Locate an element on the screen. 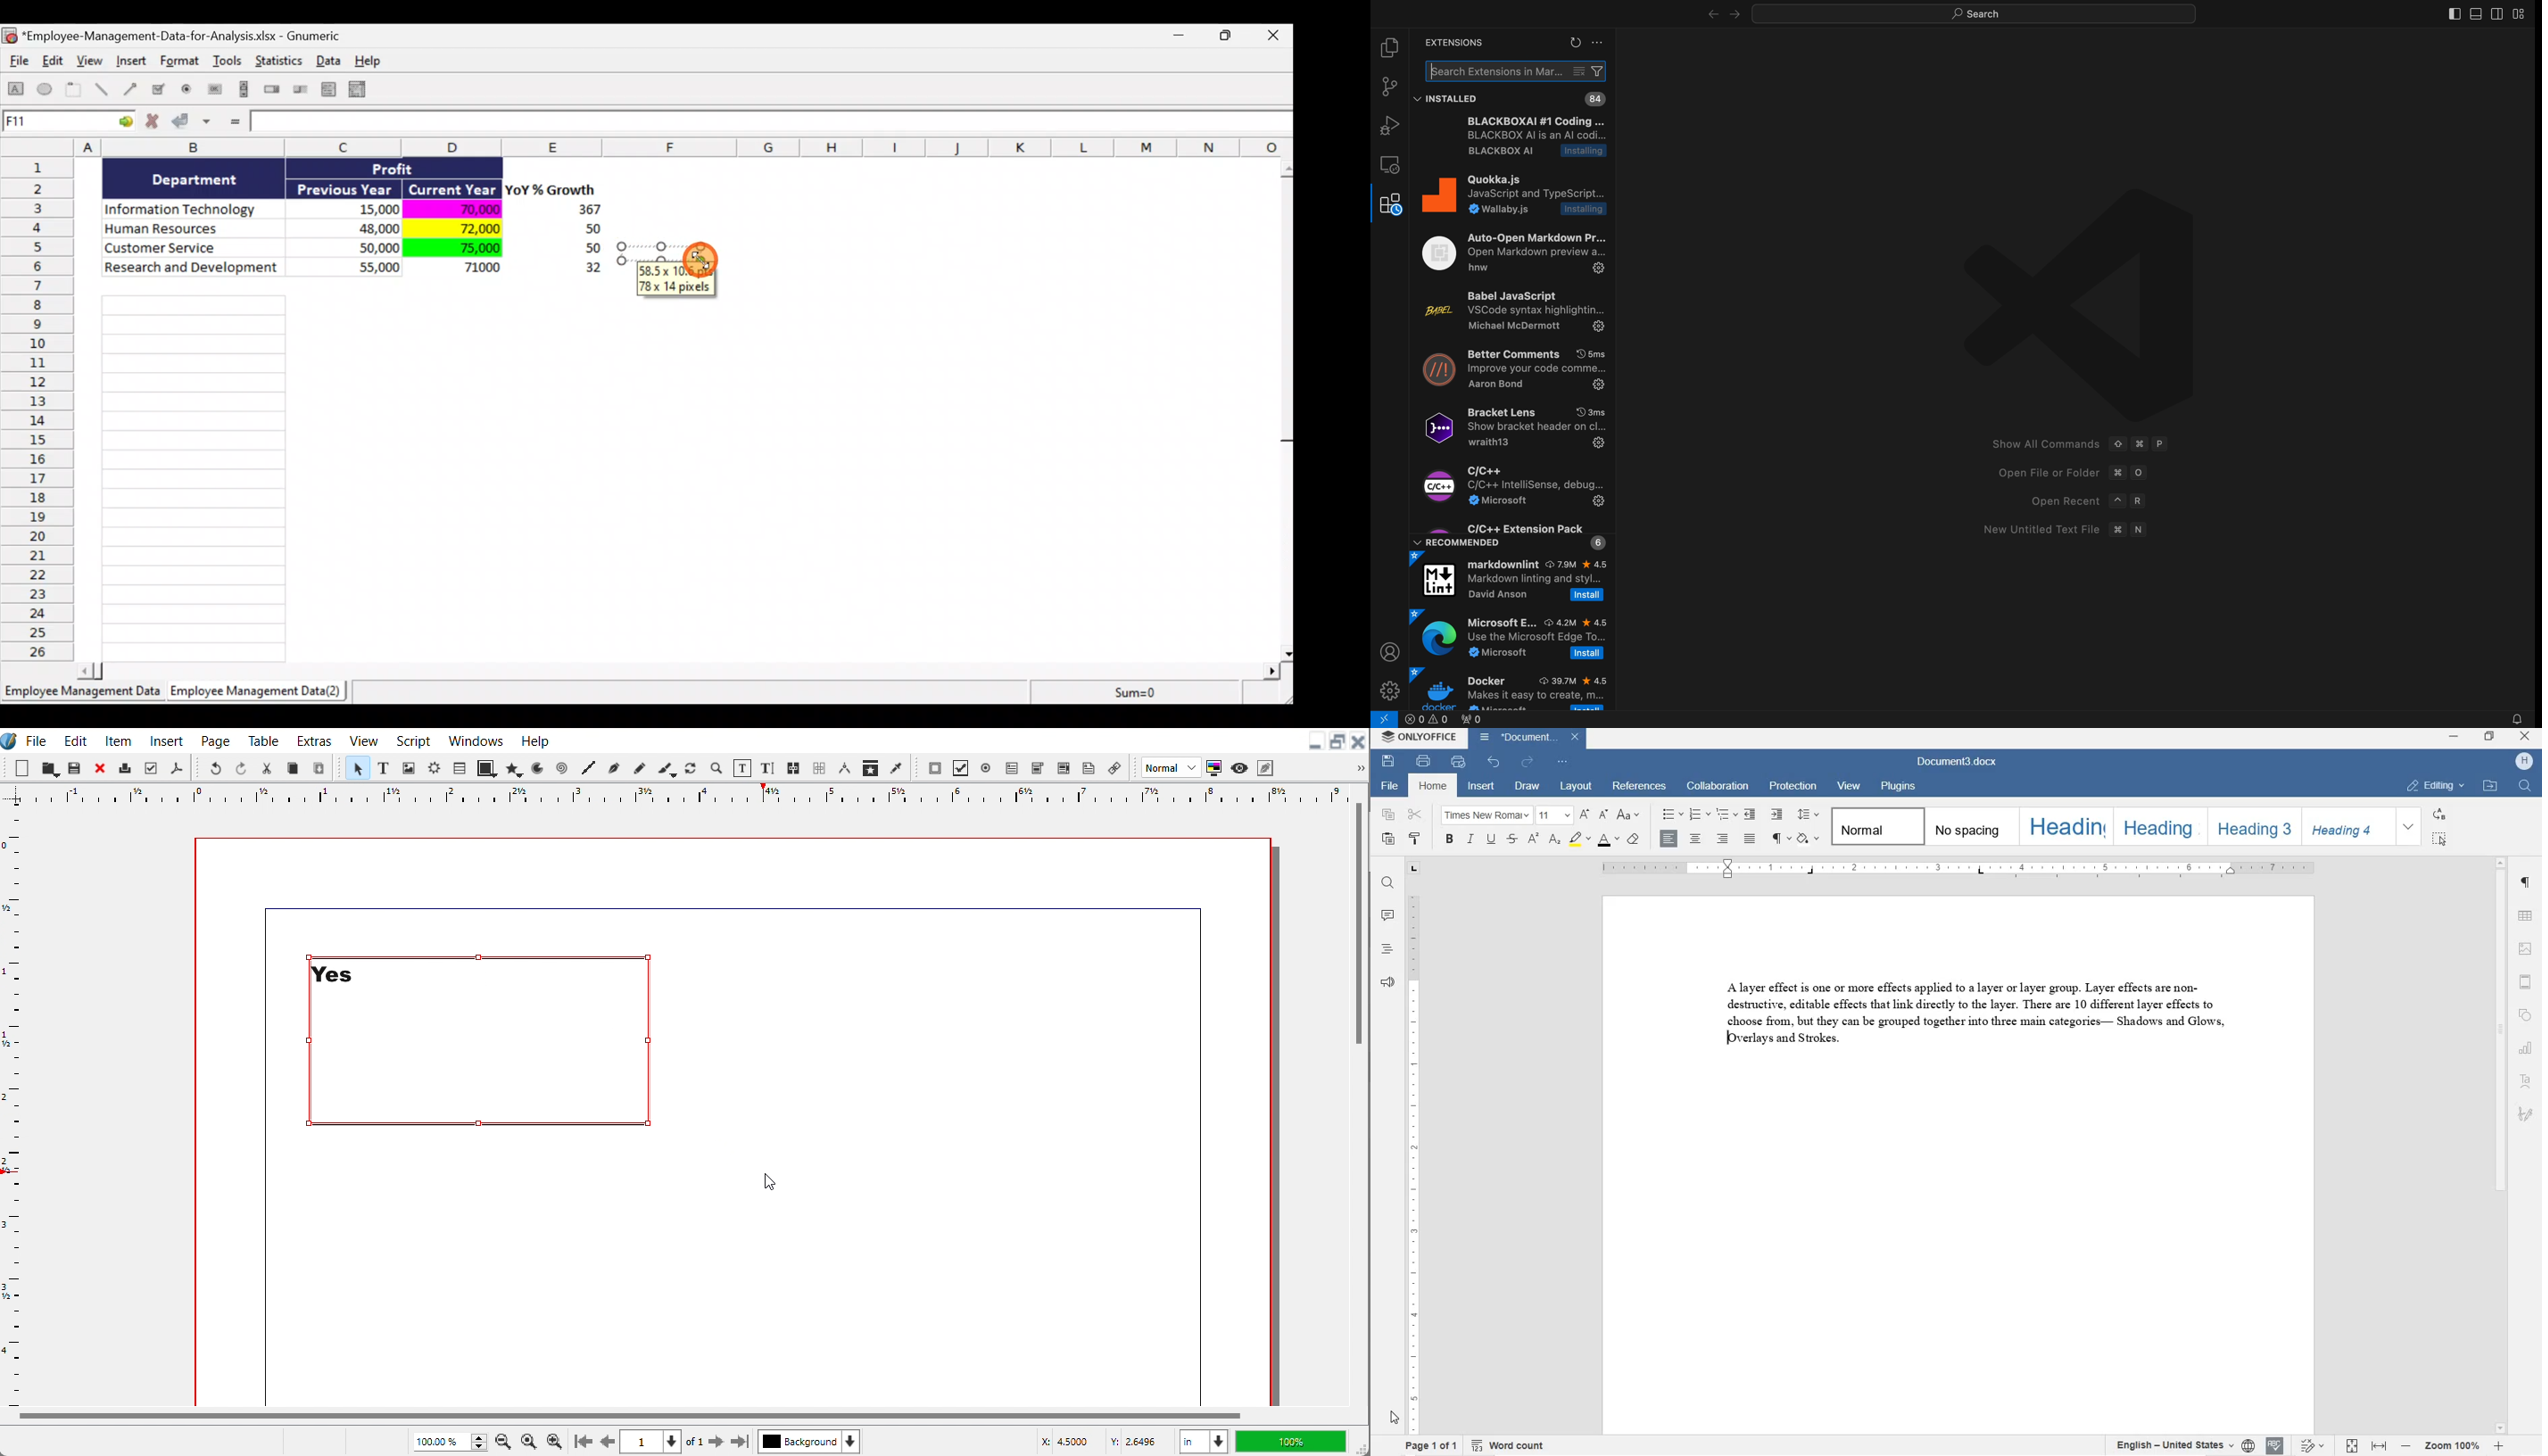 The height and width of the screenshot is (1456, 2548). headings is located at coordinates (1388, 950).